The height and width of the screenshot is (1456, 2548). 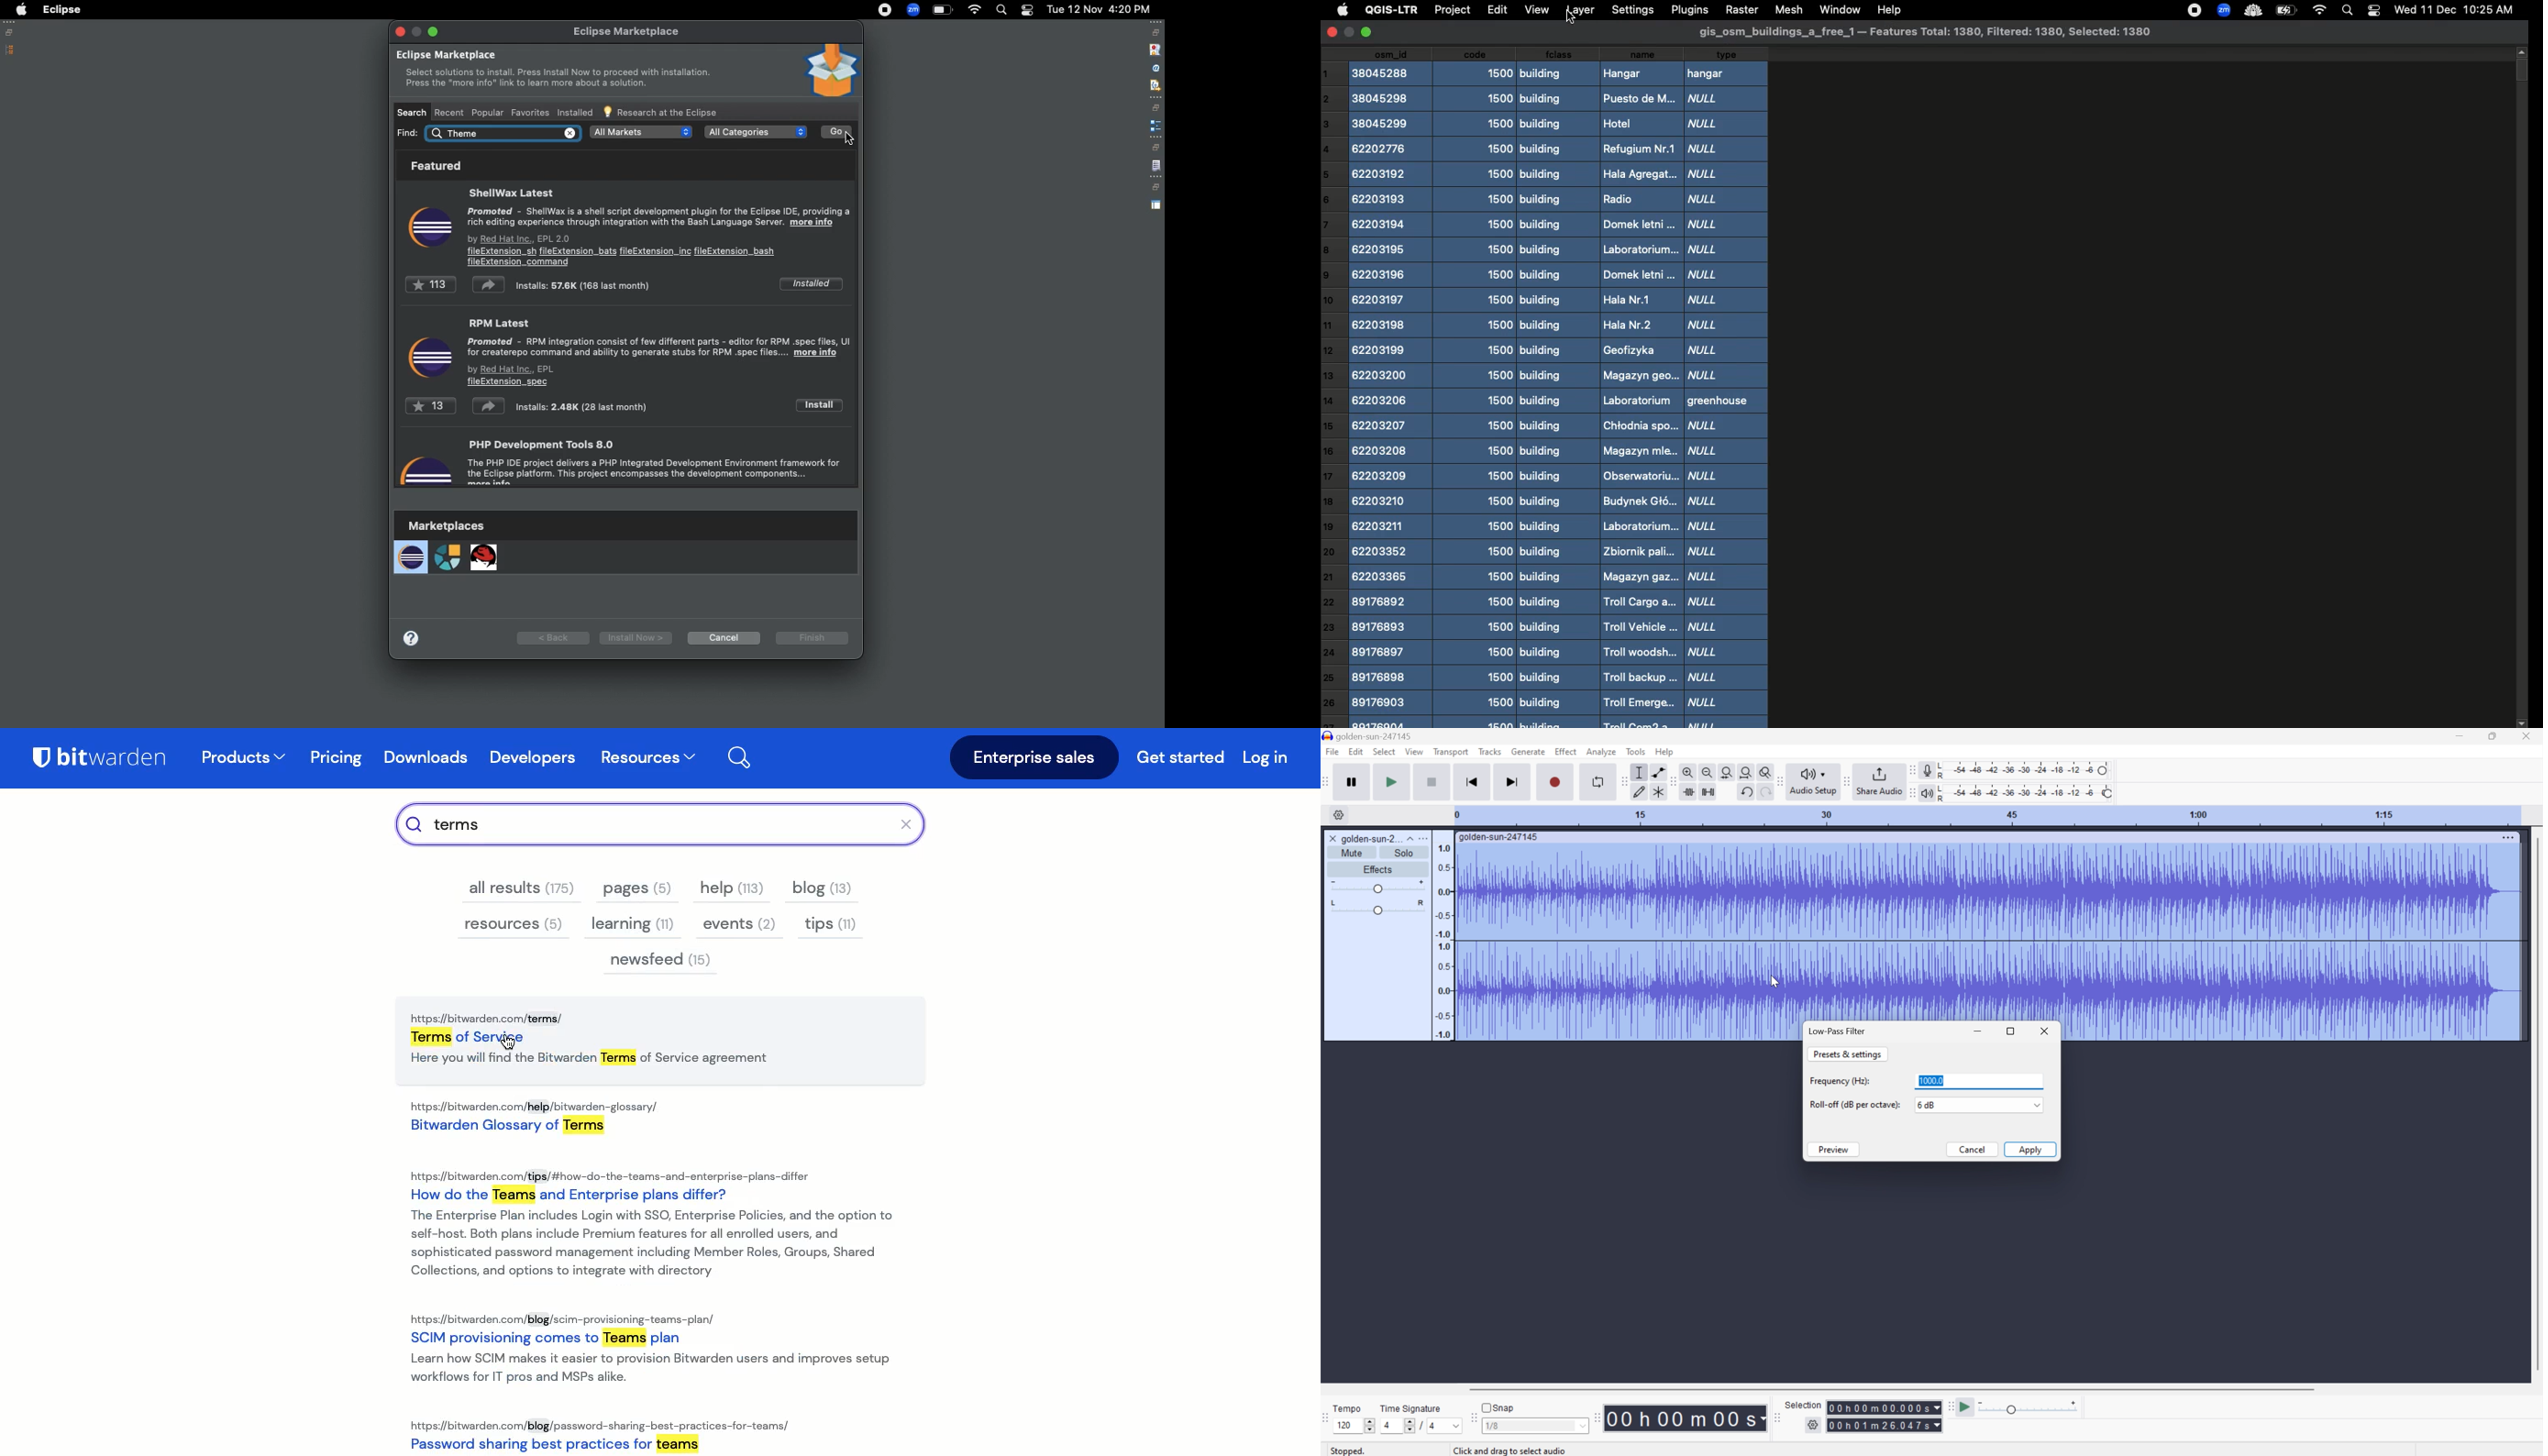 I want to click on Selection tool, so click(x=1639, y=772).